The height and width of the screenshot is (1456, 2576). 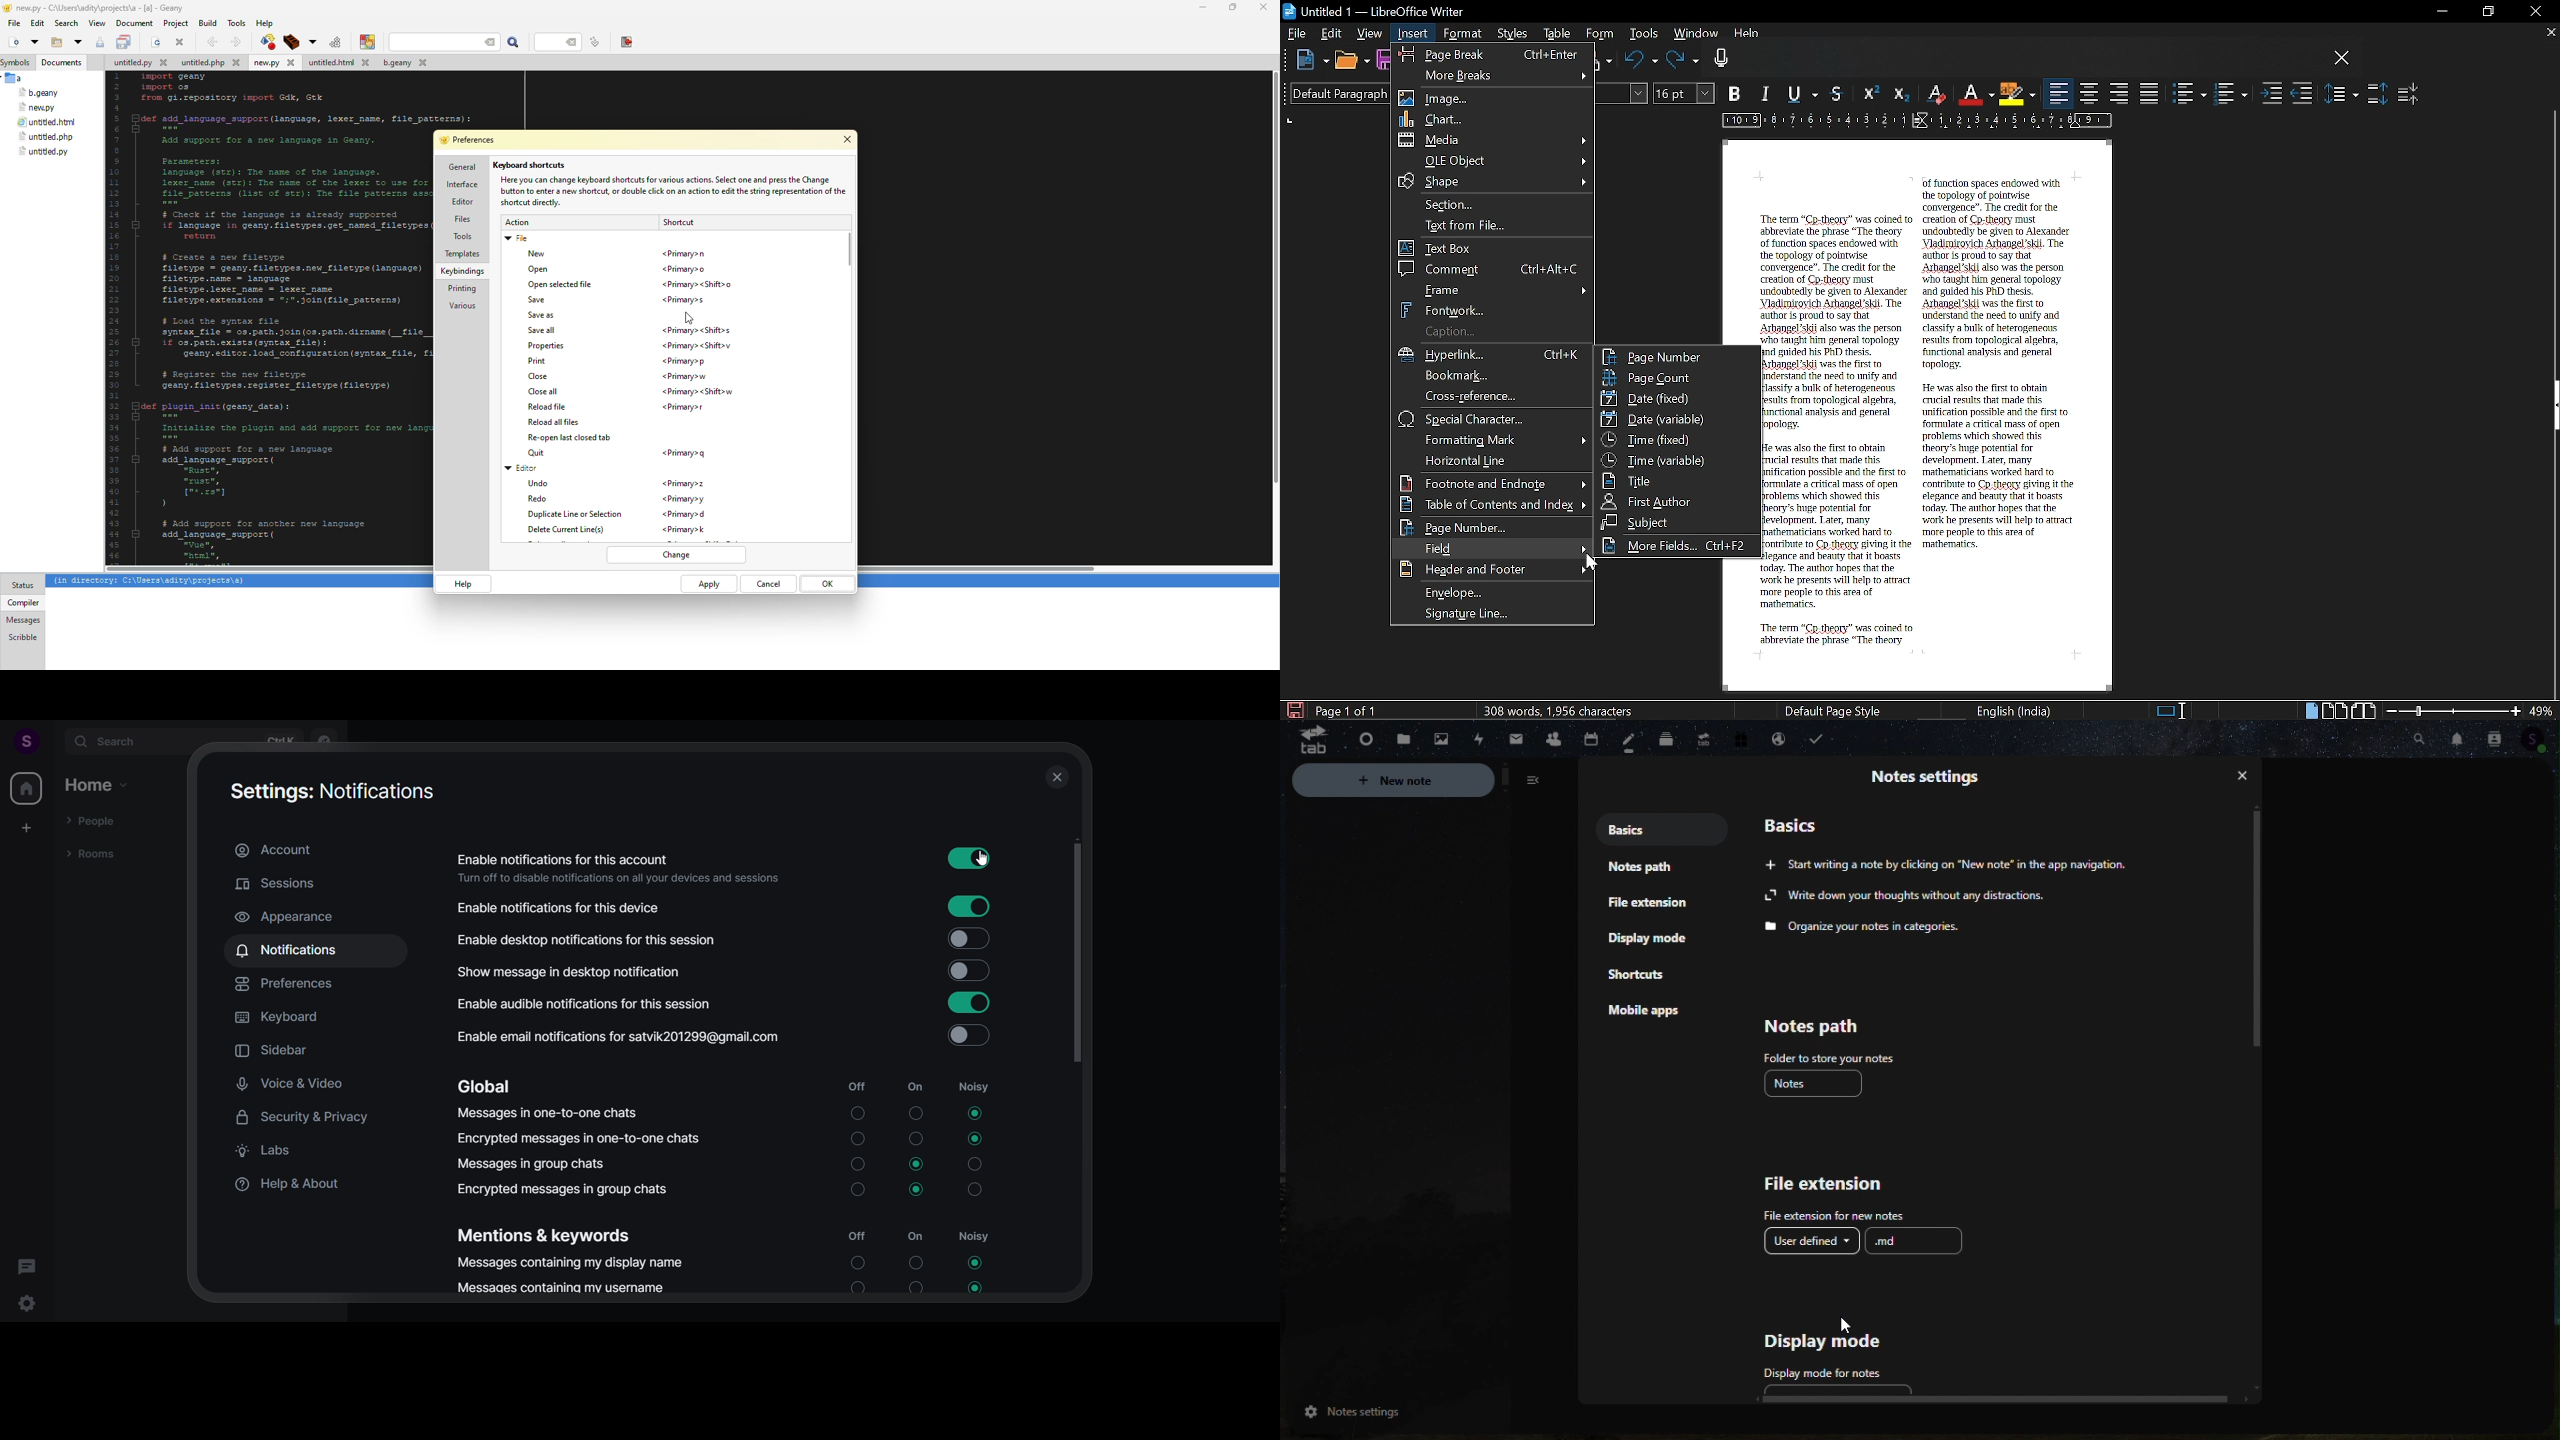 I want to click on VOice input, so click(x=2019, y=61).